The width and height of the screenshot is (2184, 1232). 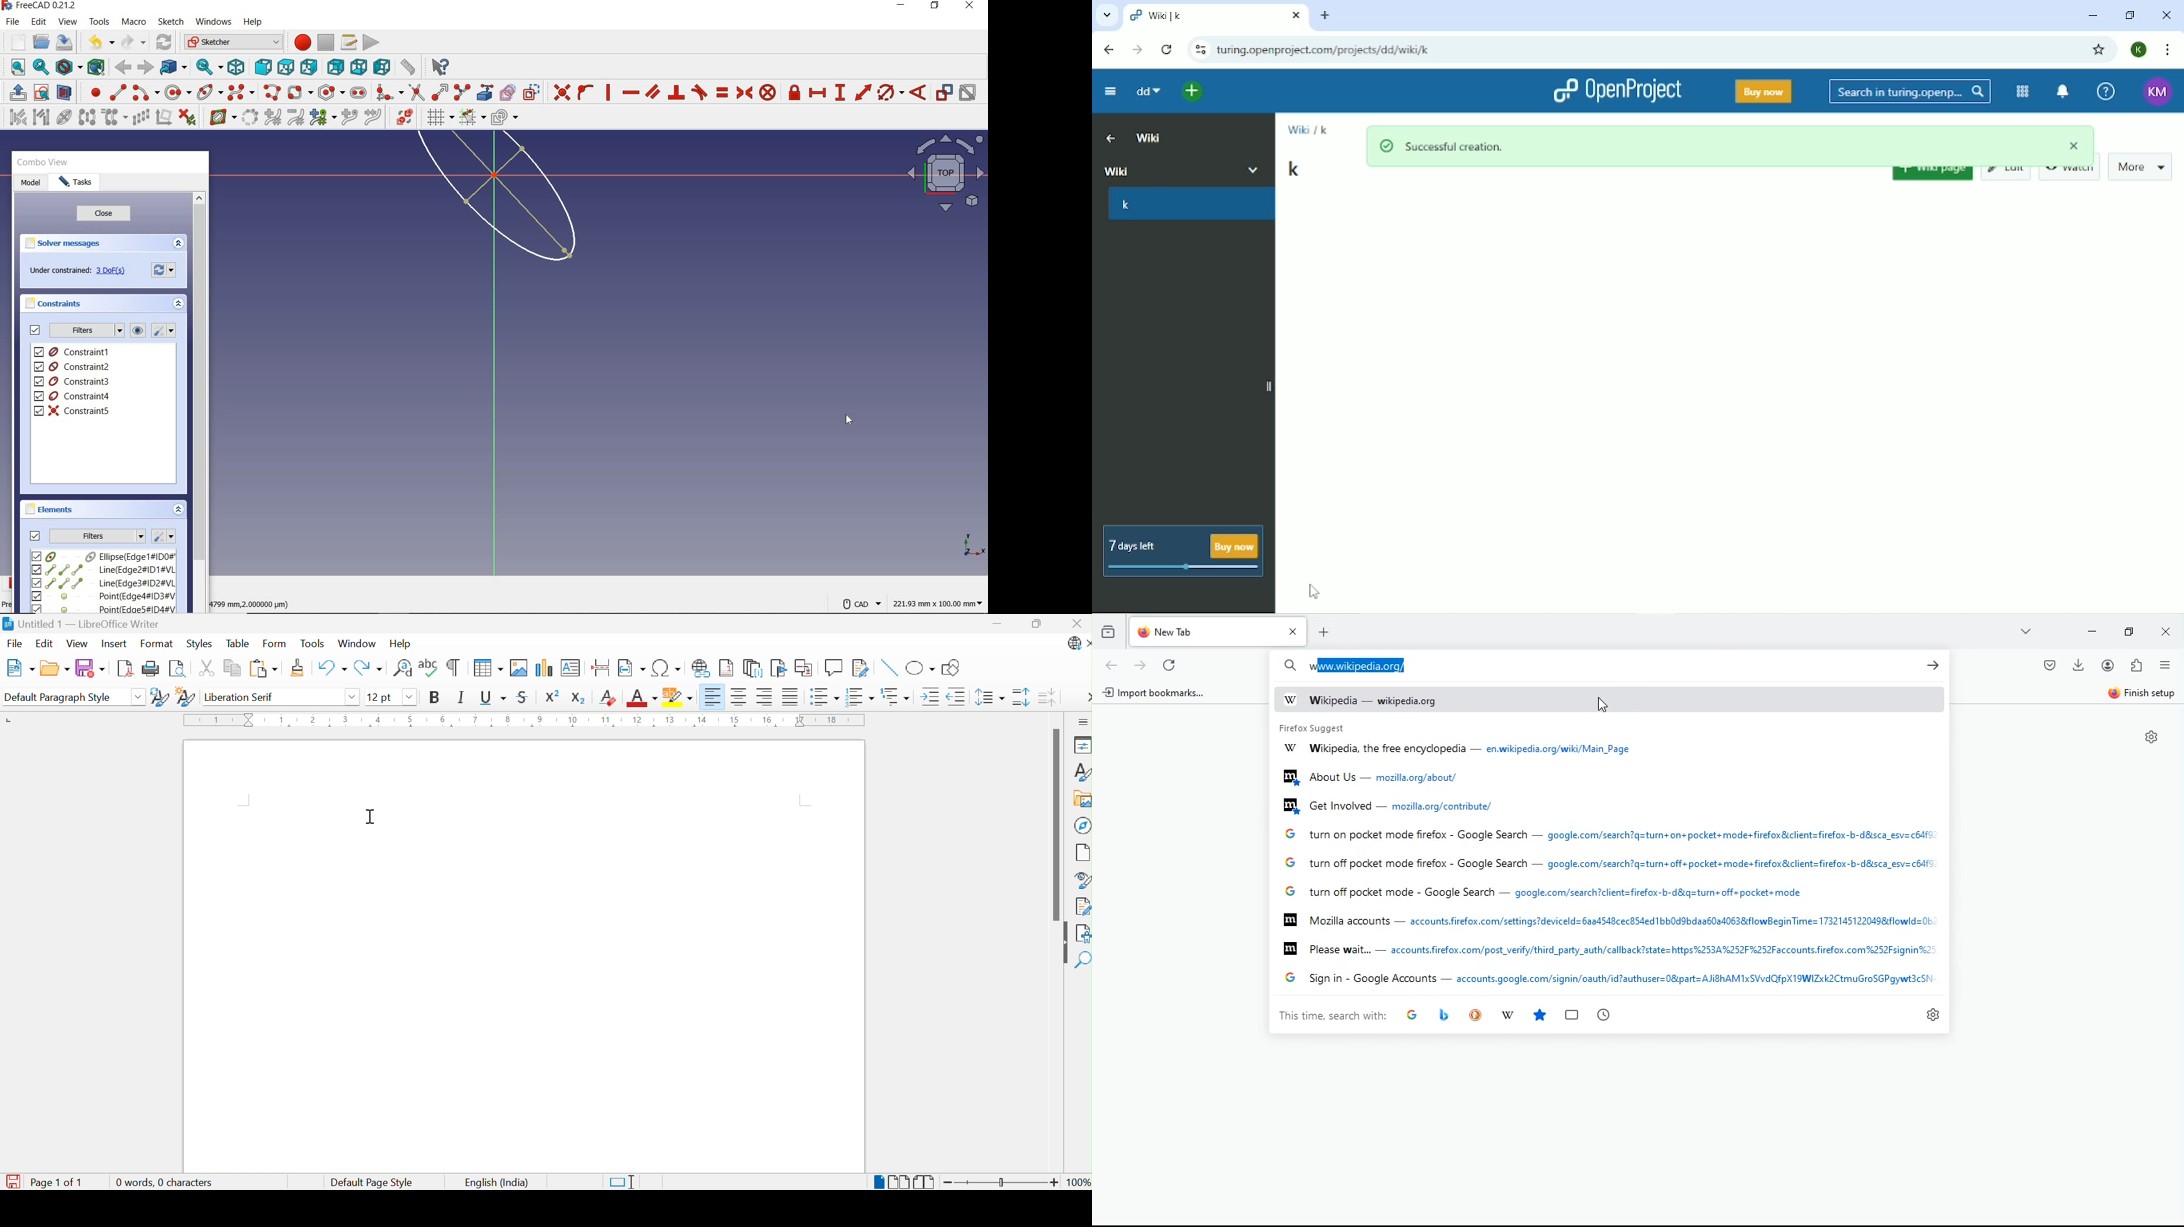 I want to click on , so click(x=367, y=668).